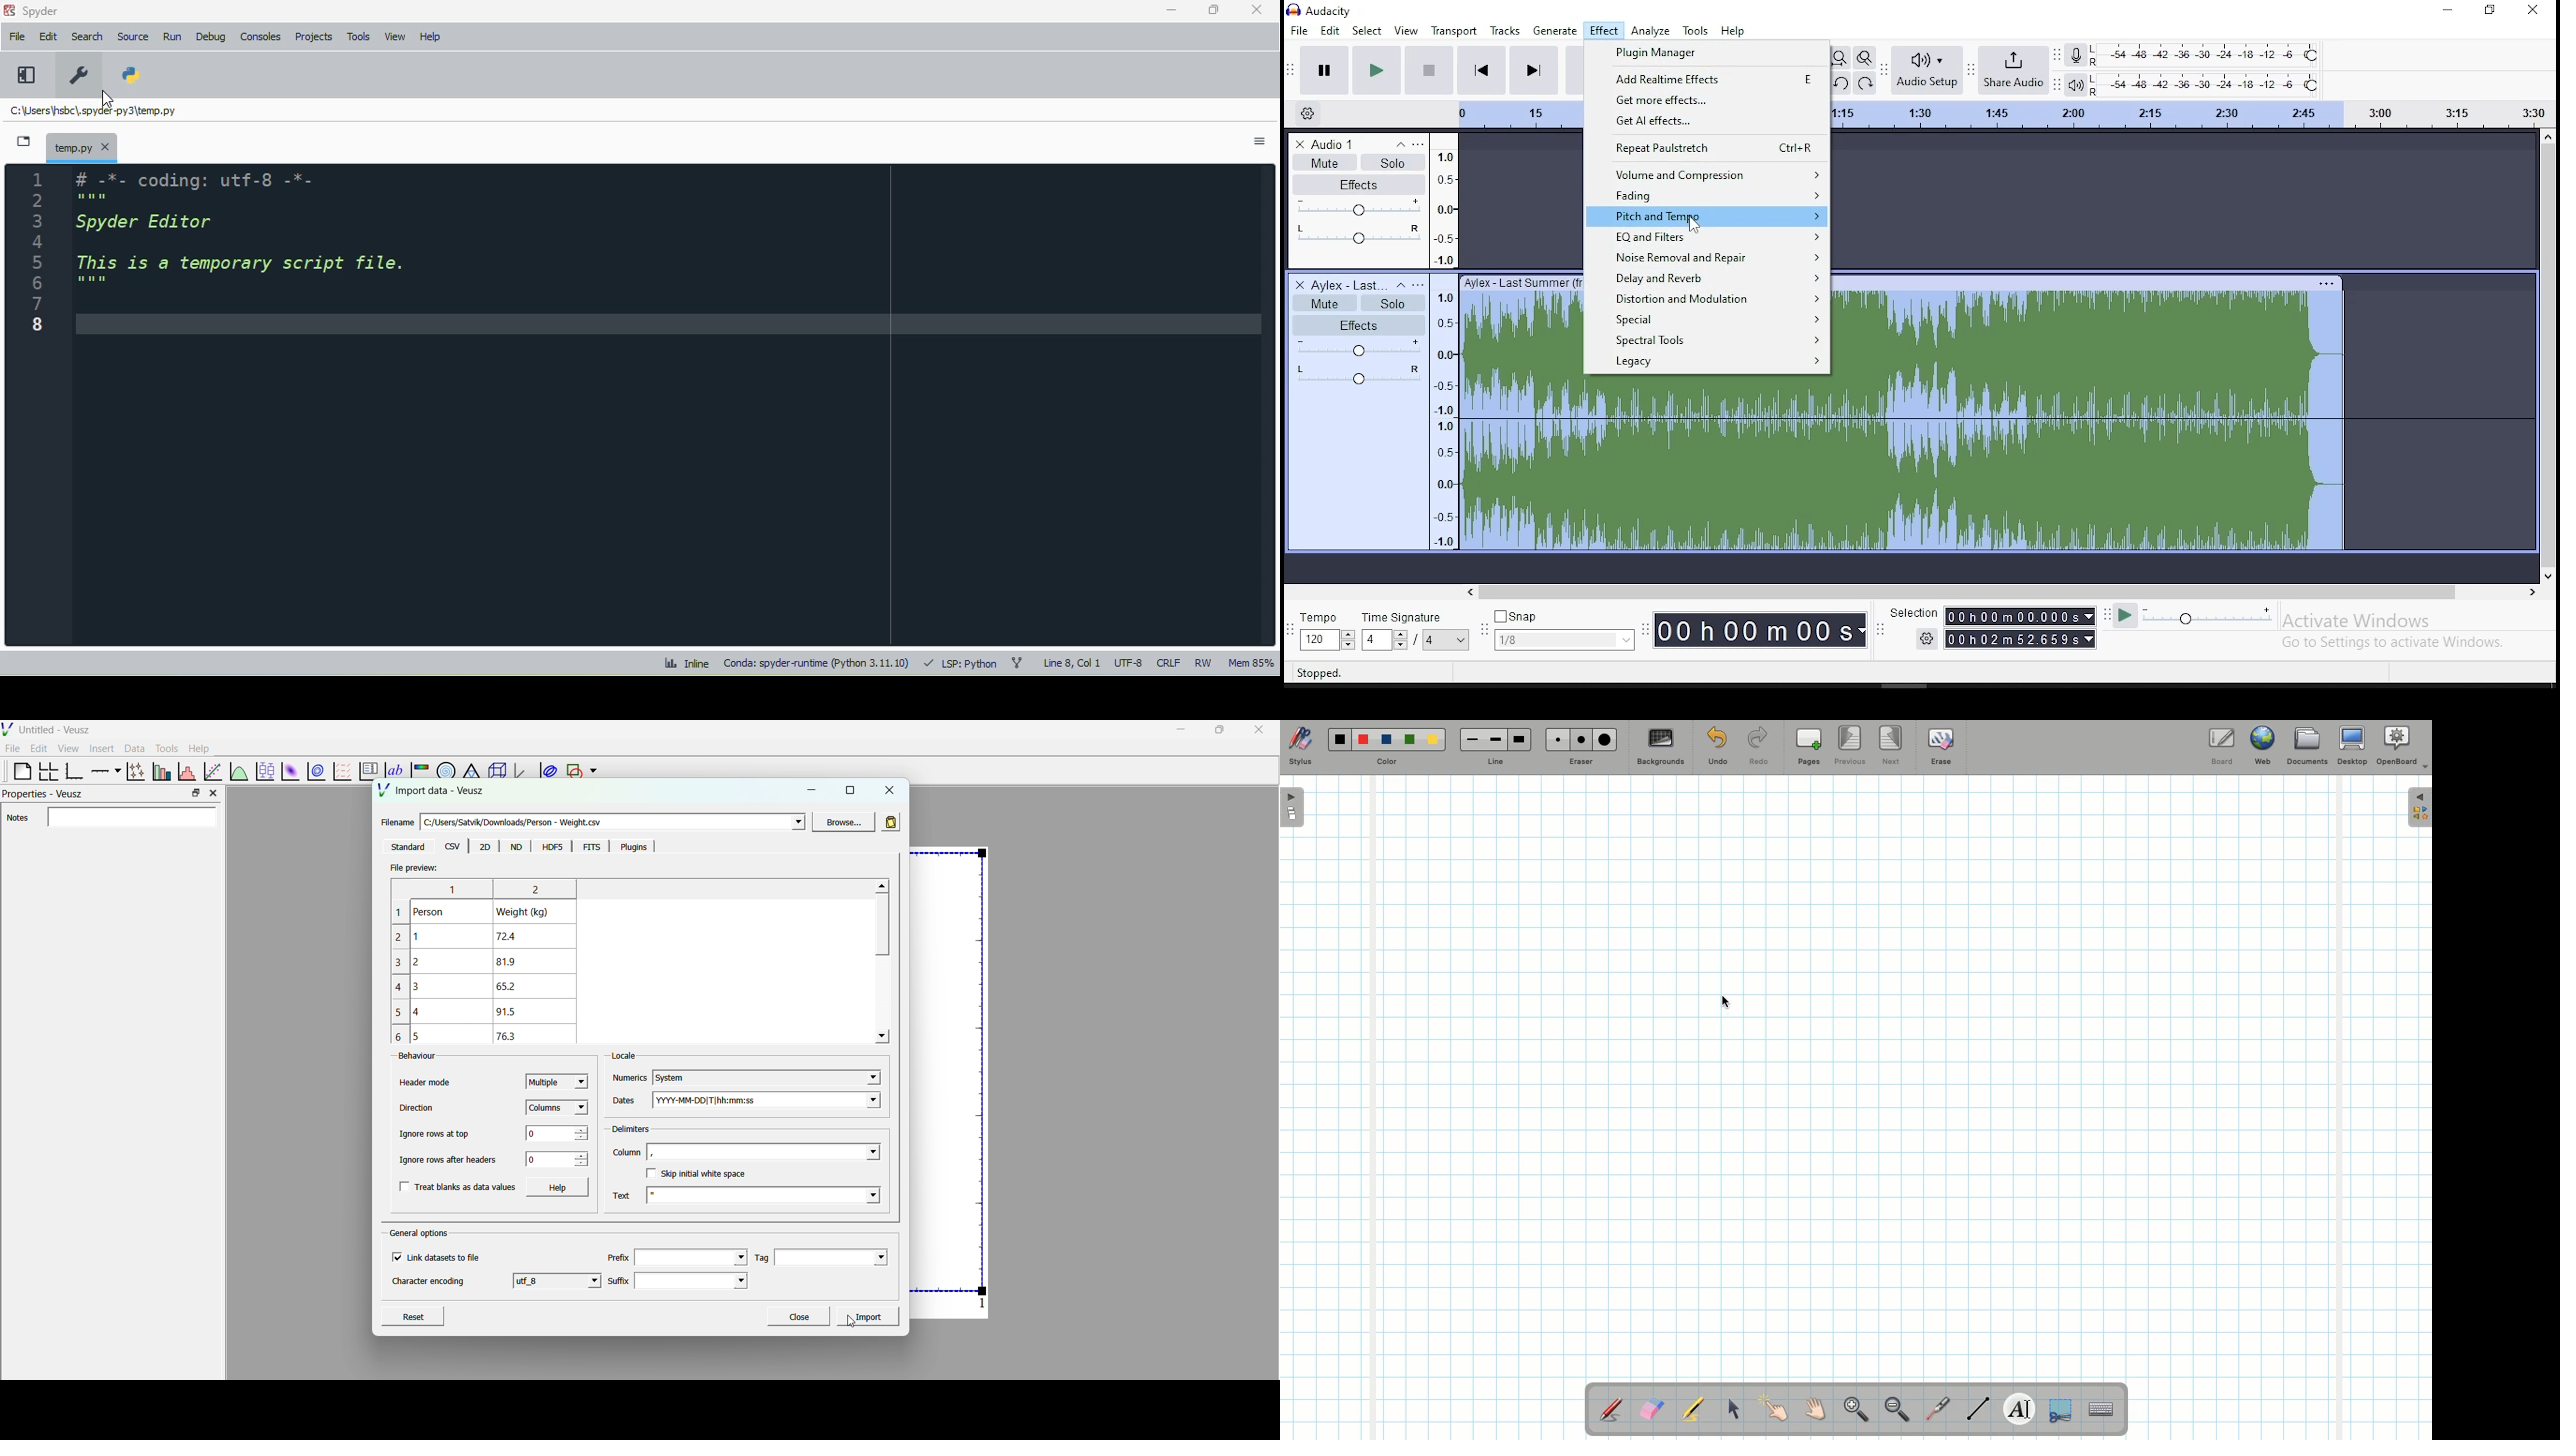  What do you see at coordinates (1363, 350) in the screenshot?
I see `volume` at bounding box center [1363, 350].